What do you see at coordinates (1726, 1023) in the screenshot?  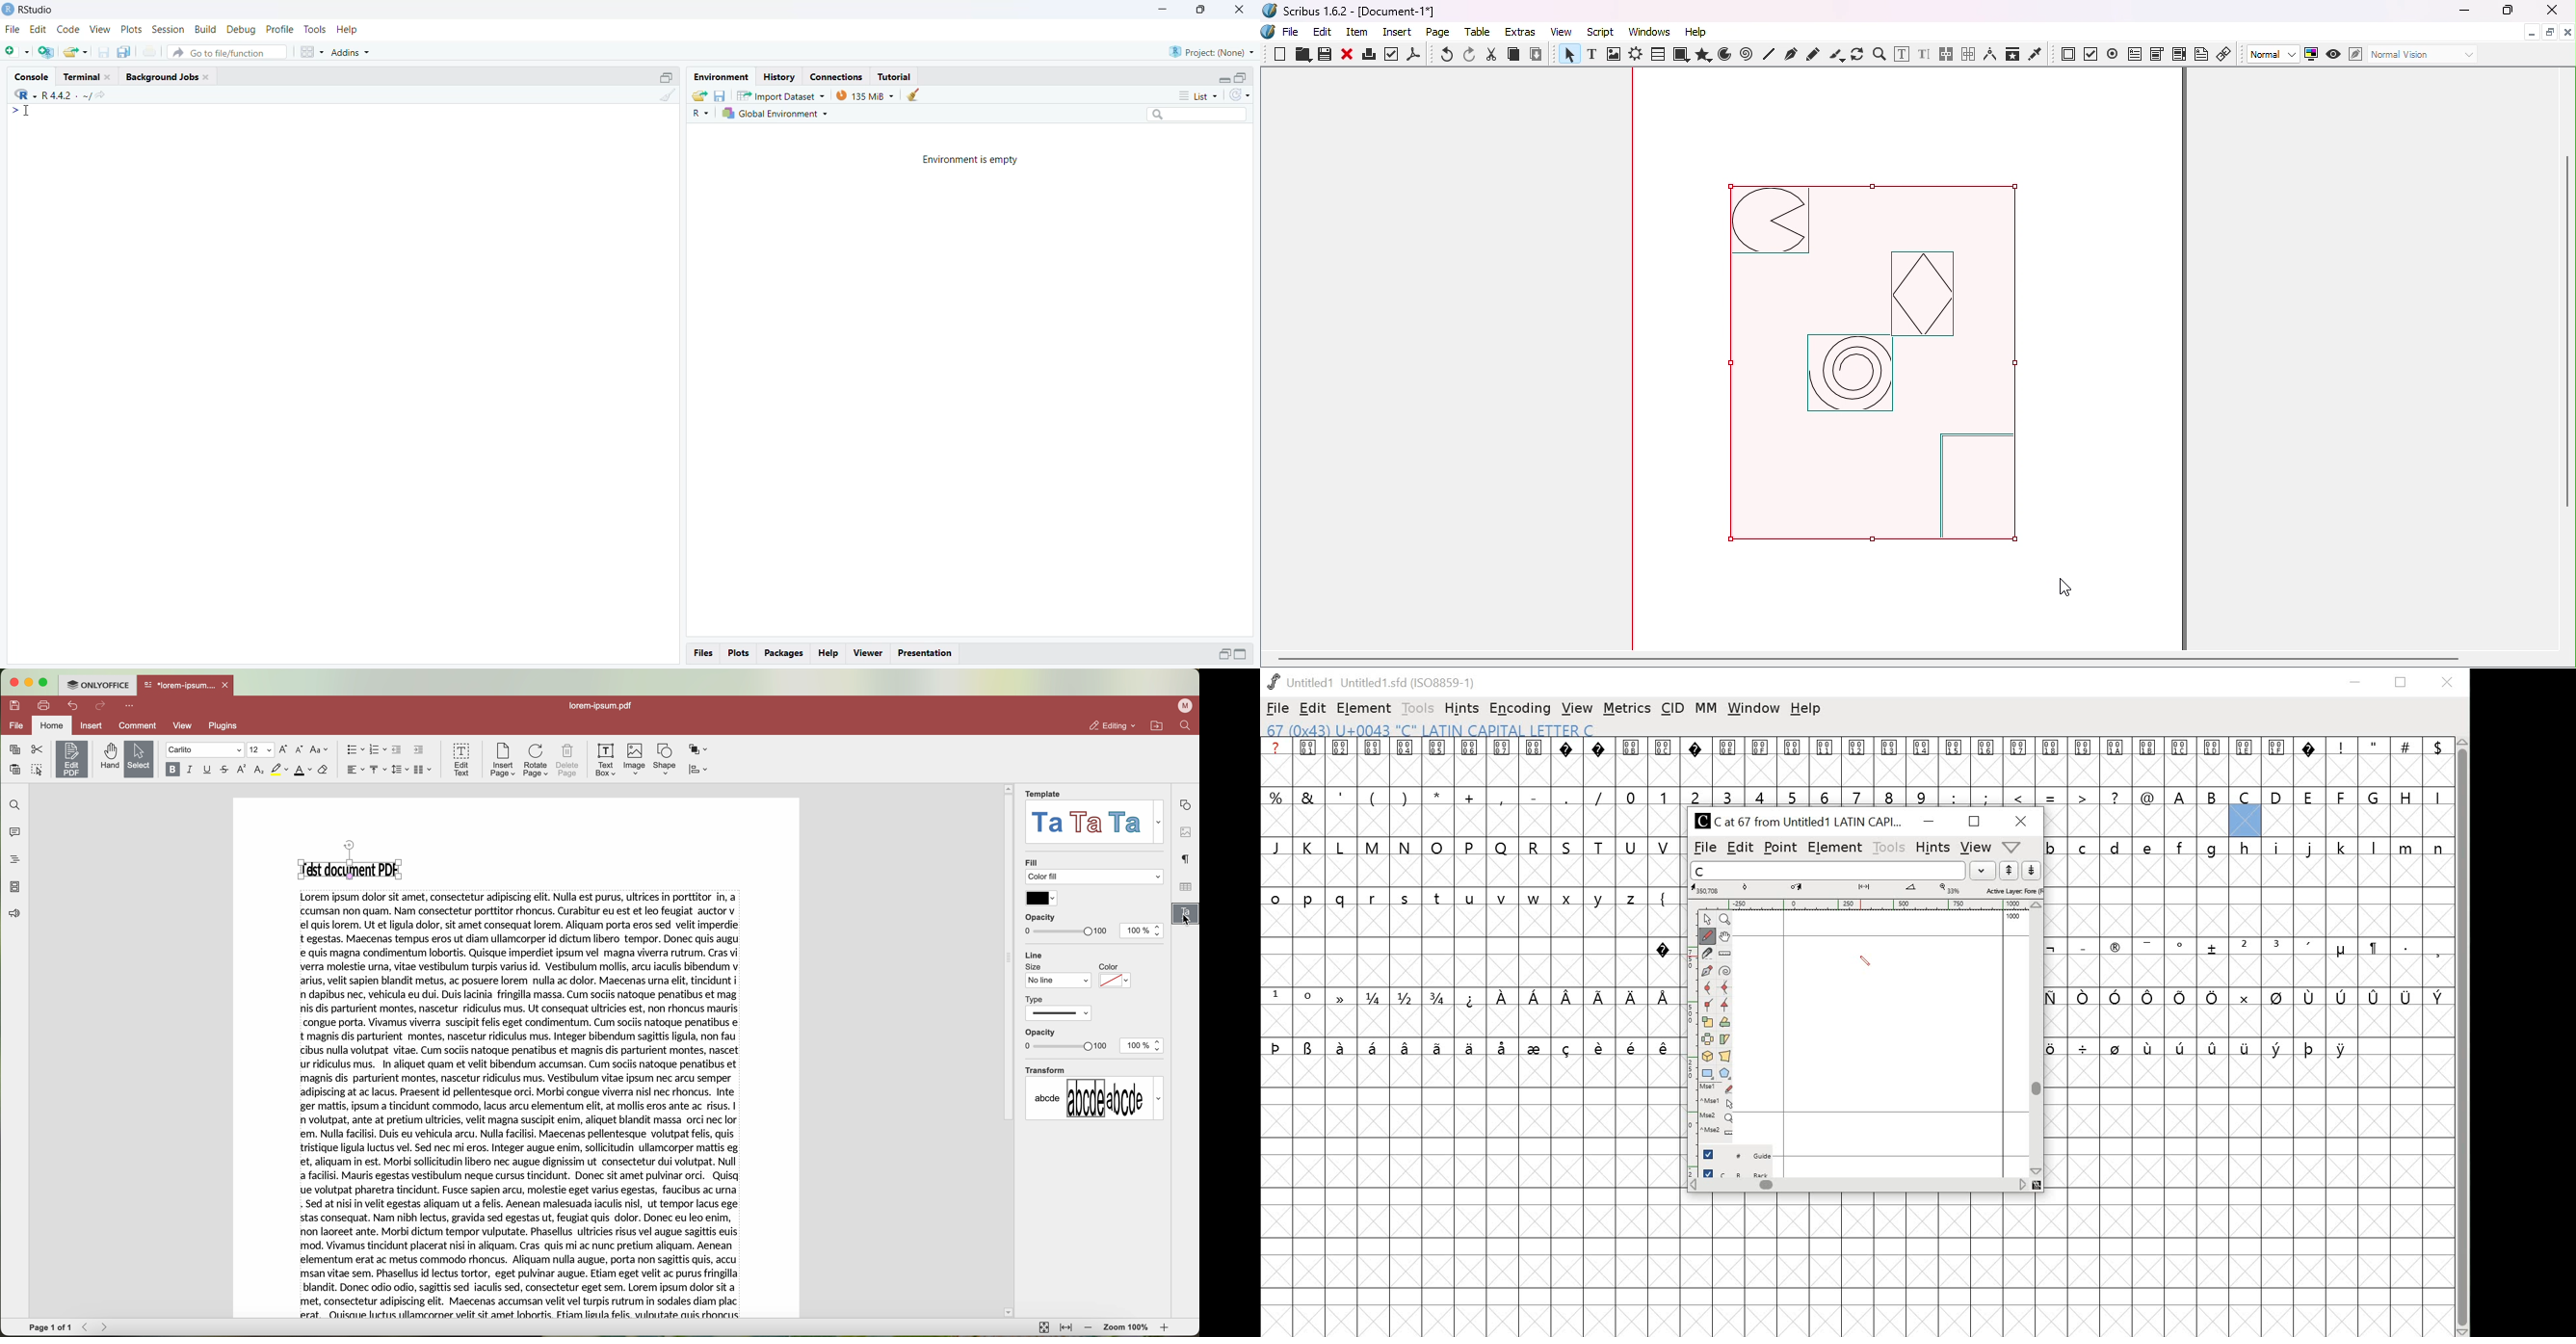 I see `rotate` at bounding box center [1726, 1023].